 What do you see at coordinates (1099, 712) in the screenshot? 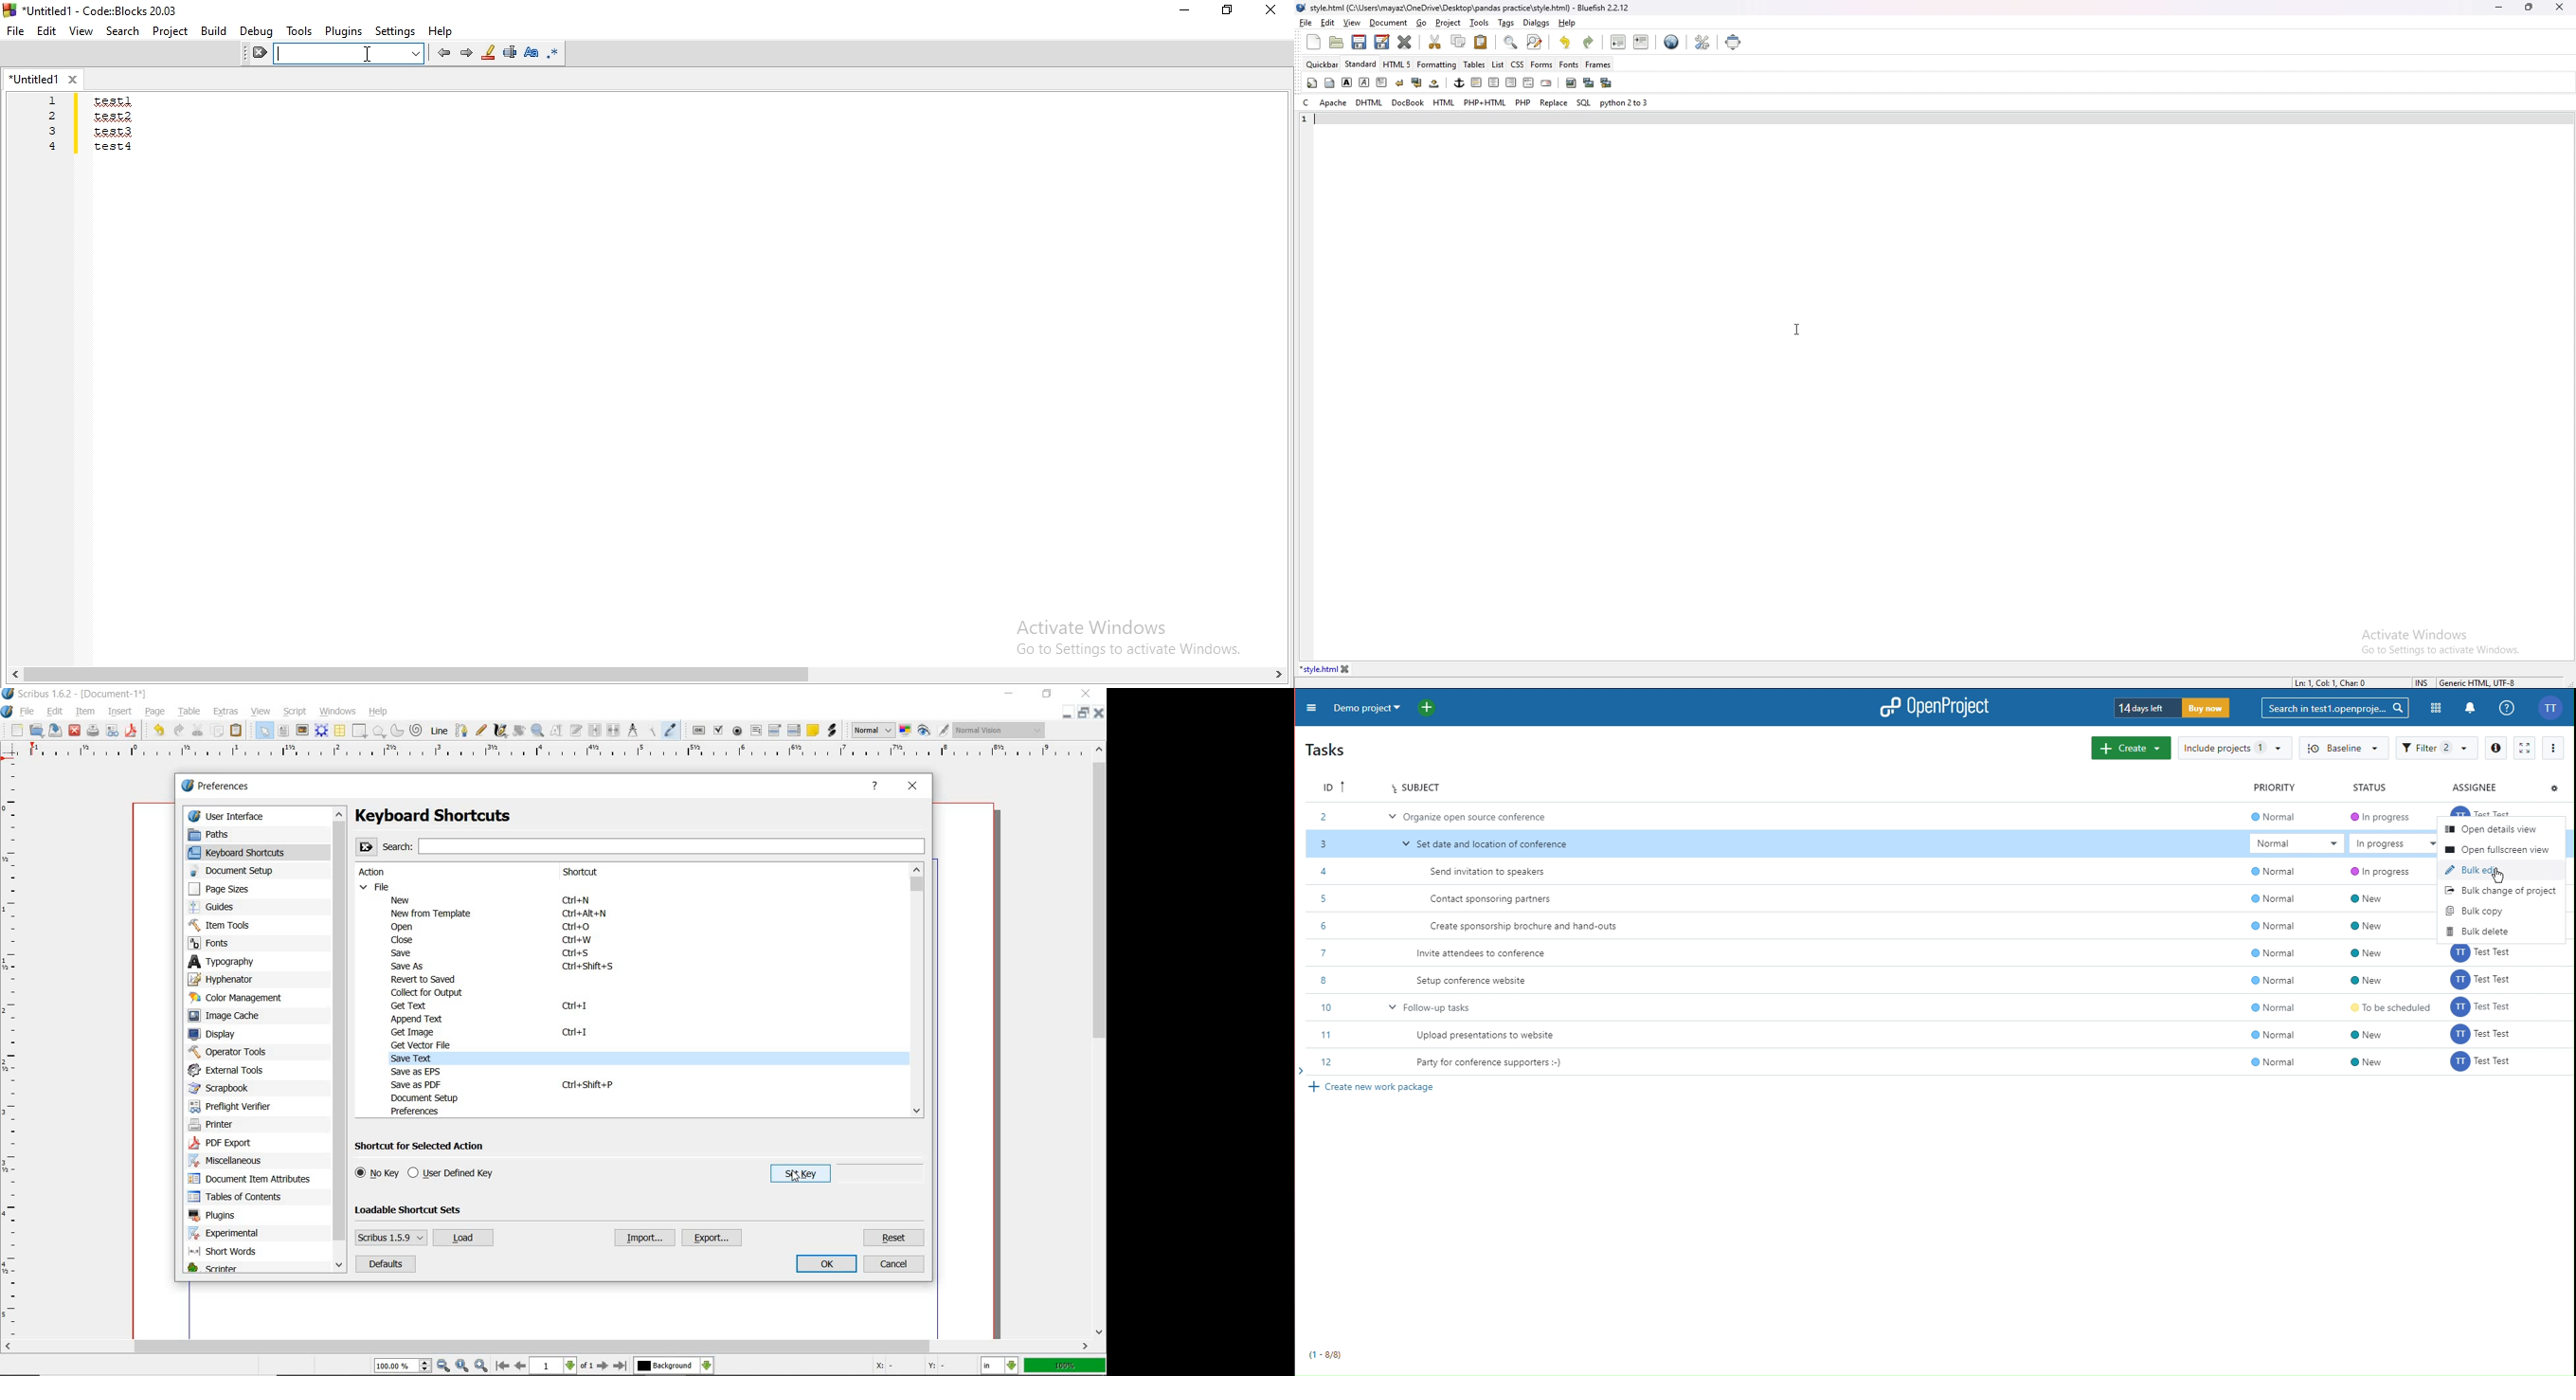
I see `close` at bounding box center [1099, 712].